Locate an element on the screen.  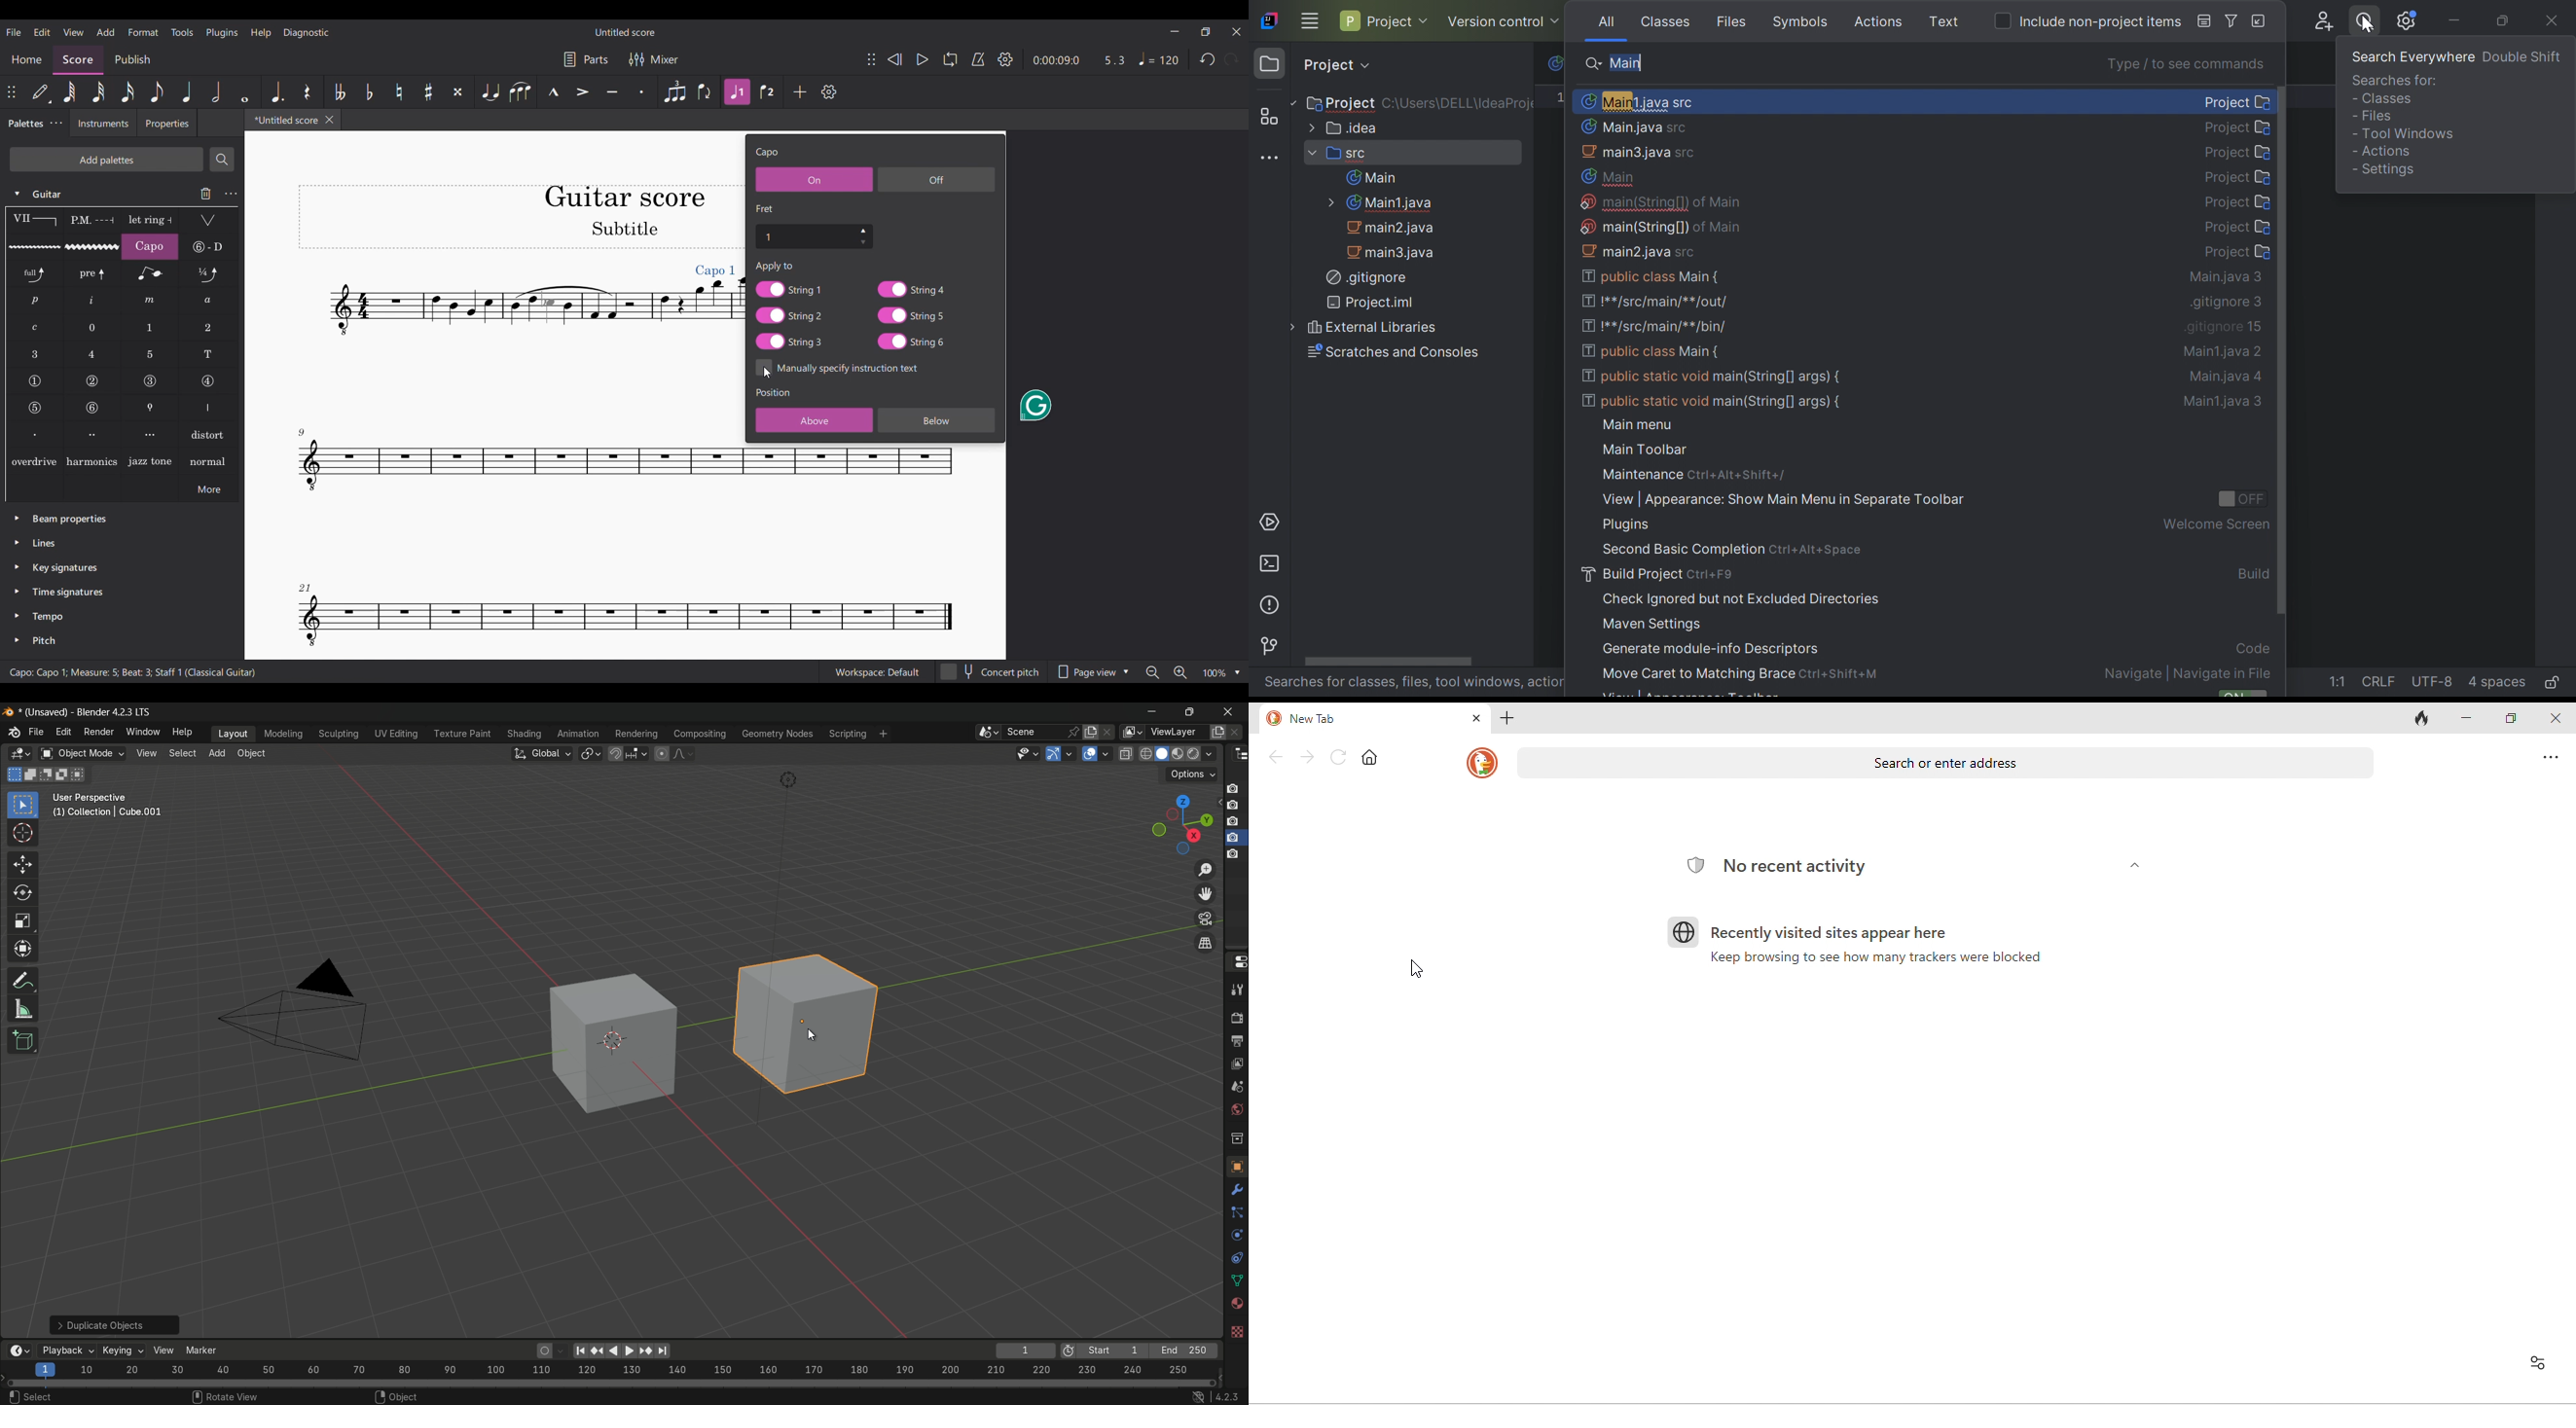
close tab and clear data is located at coordinates (2422, 720).